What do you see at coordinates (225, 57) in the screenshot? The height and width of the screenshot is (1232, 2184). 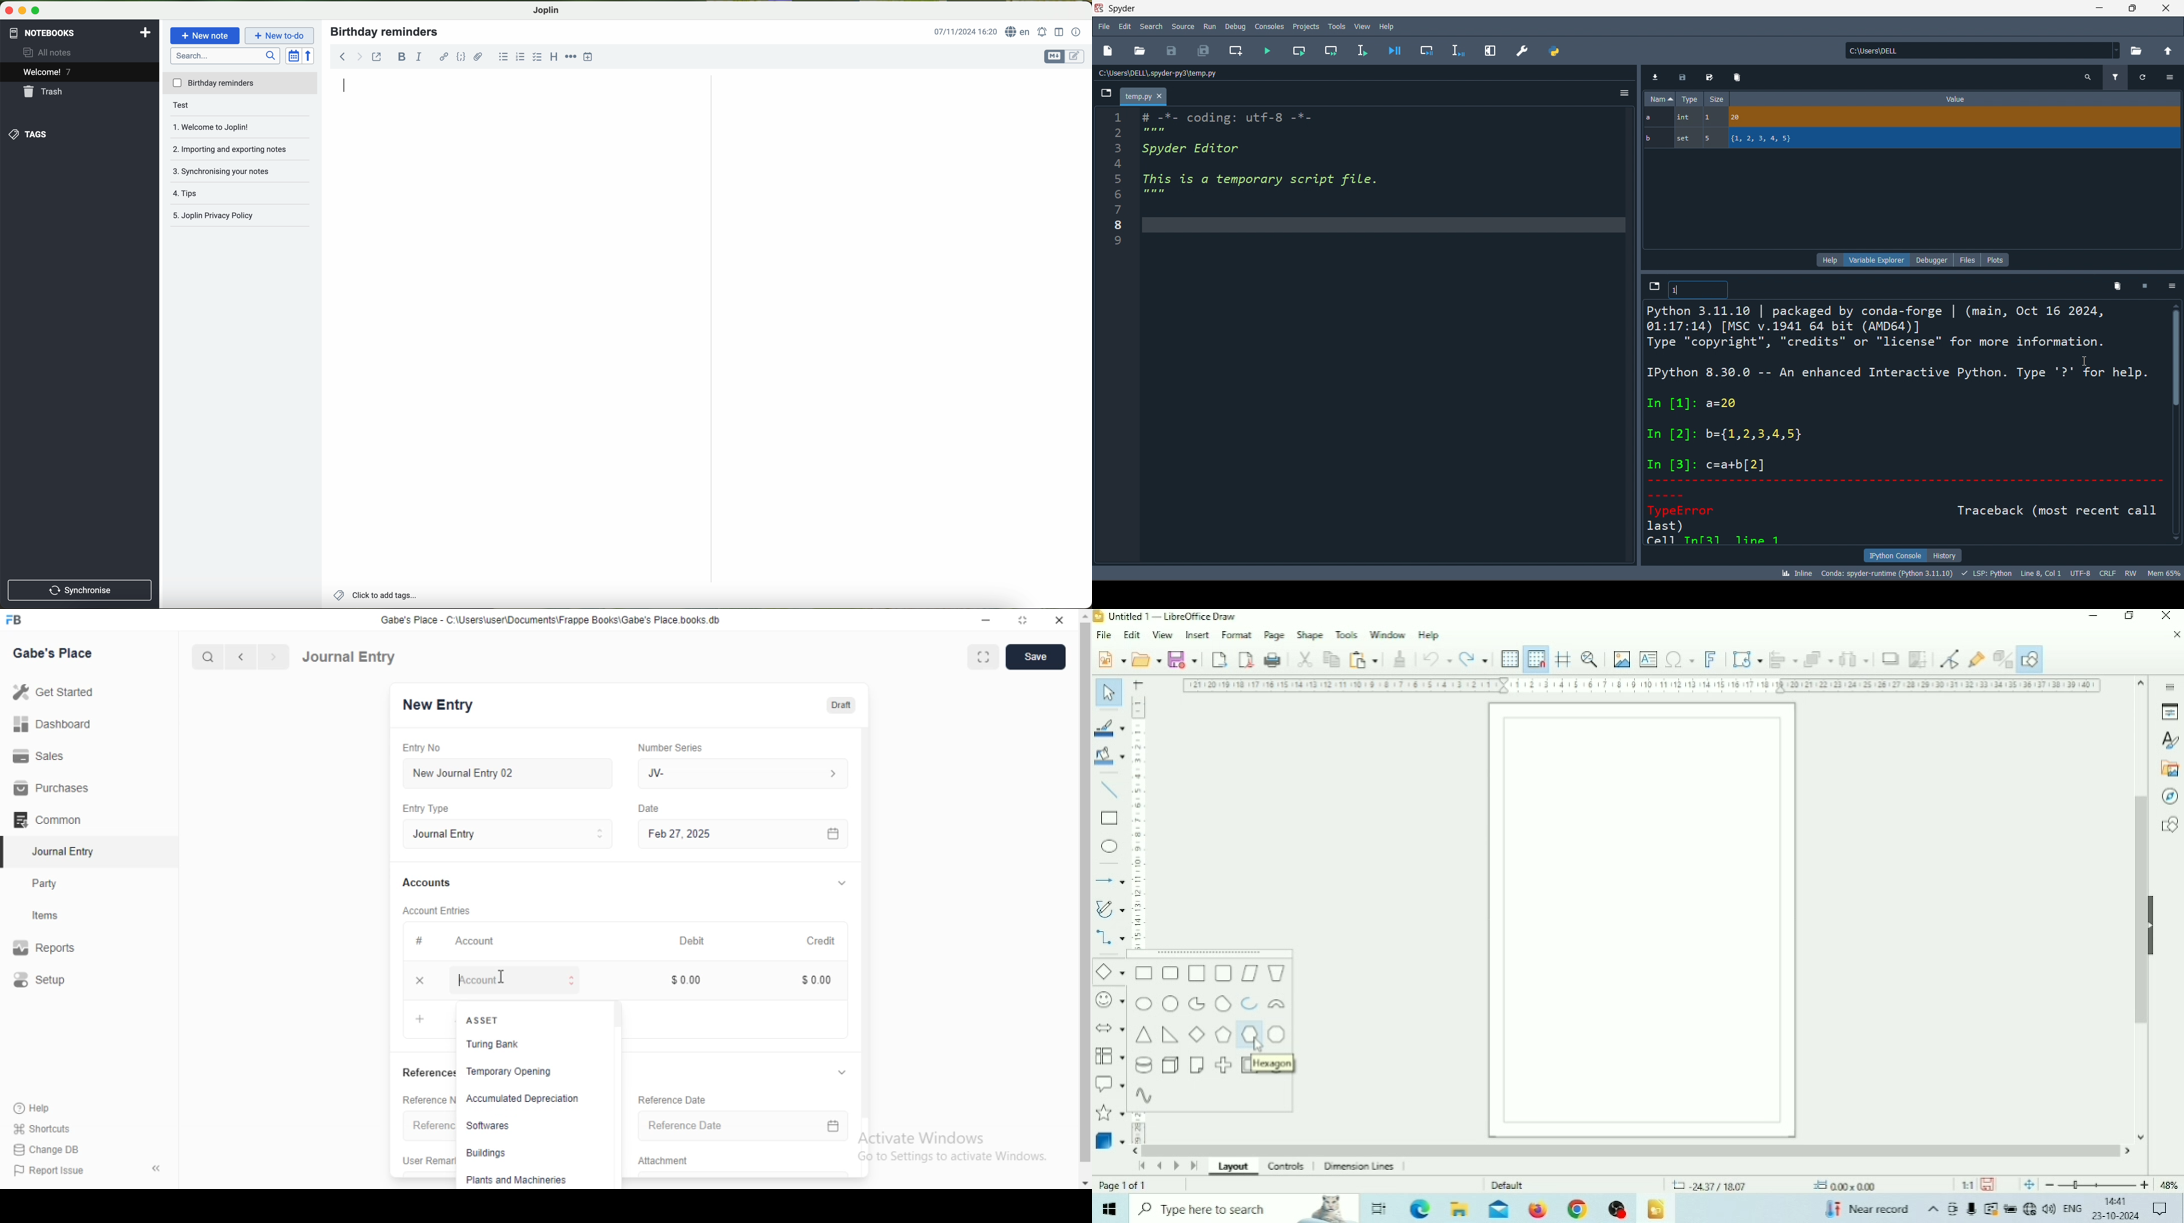 I see `search bar` at bounding box center [225, 57].